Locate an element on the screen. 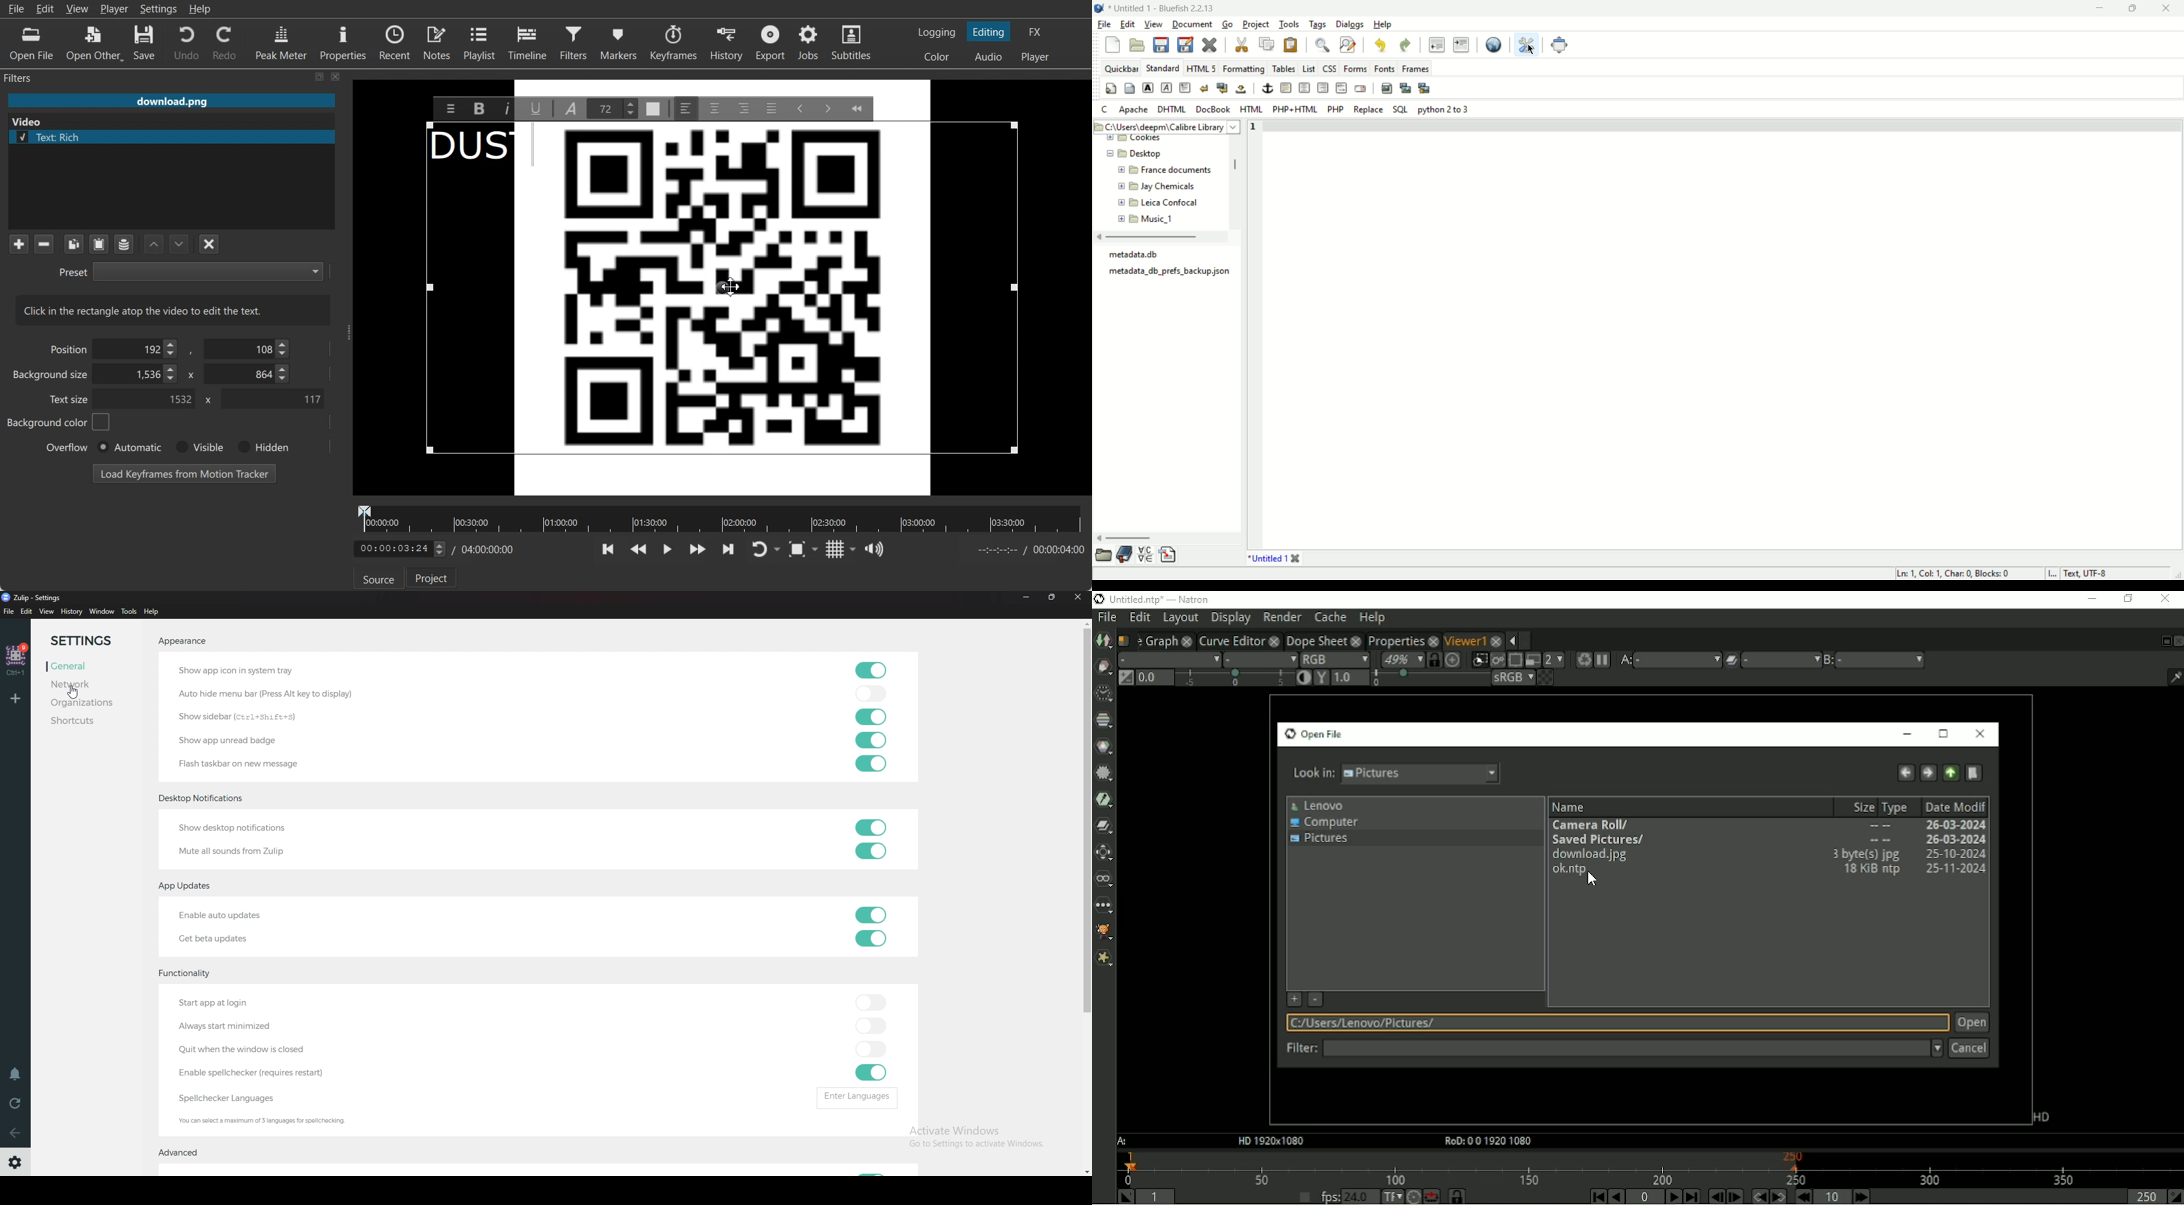 The image size is (2184, 1232). start app at login is located at coordinates (244, 1003).